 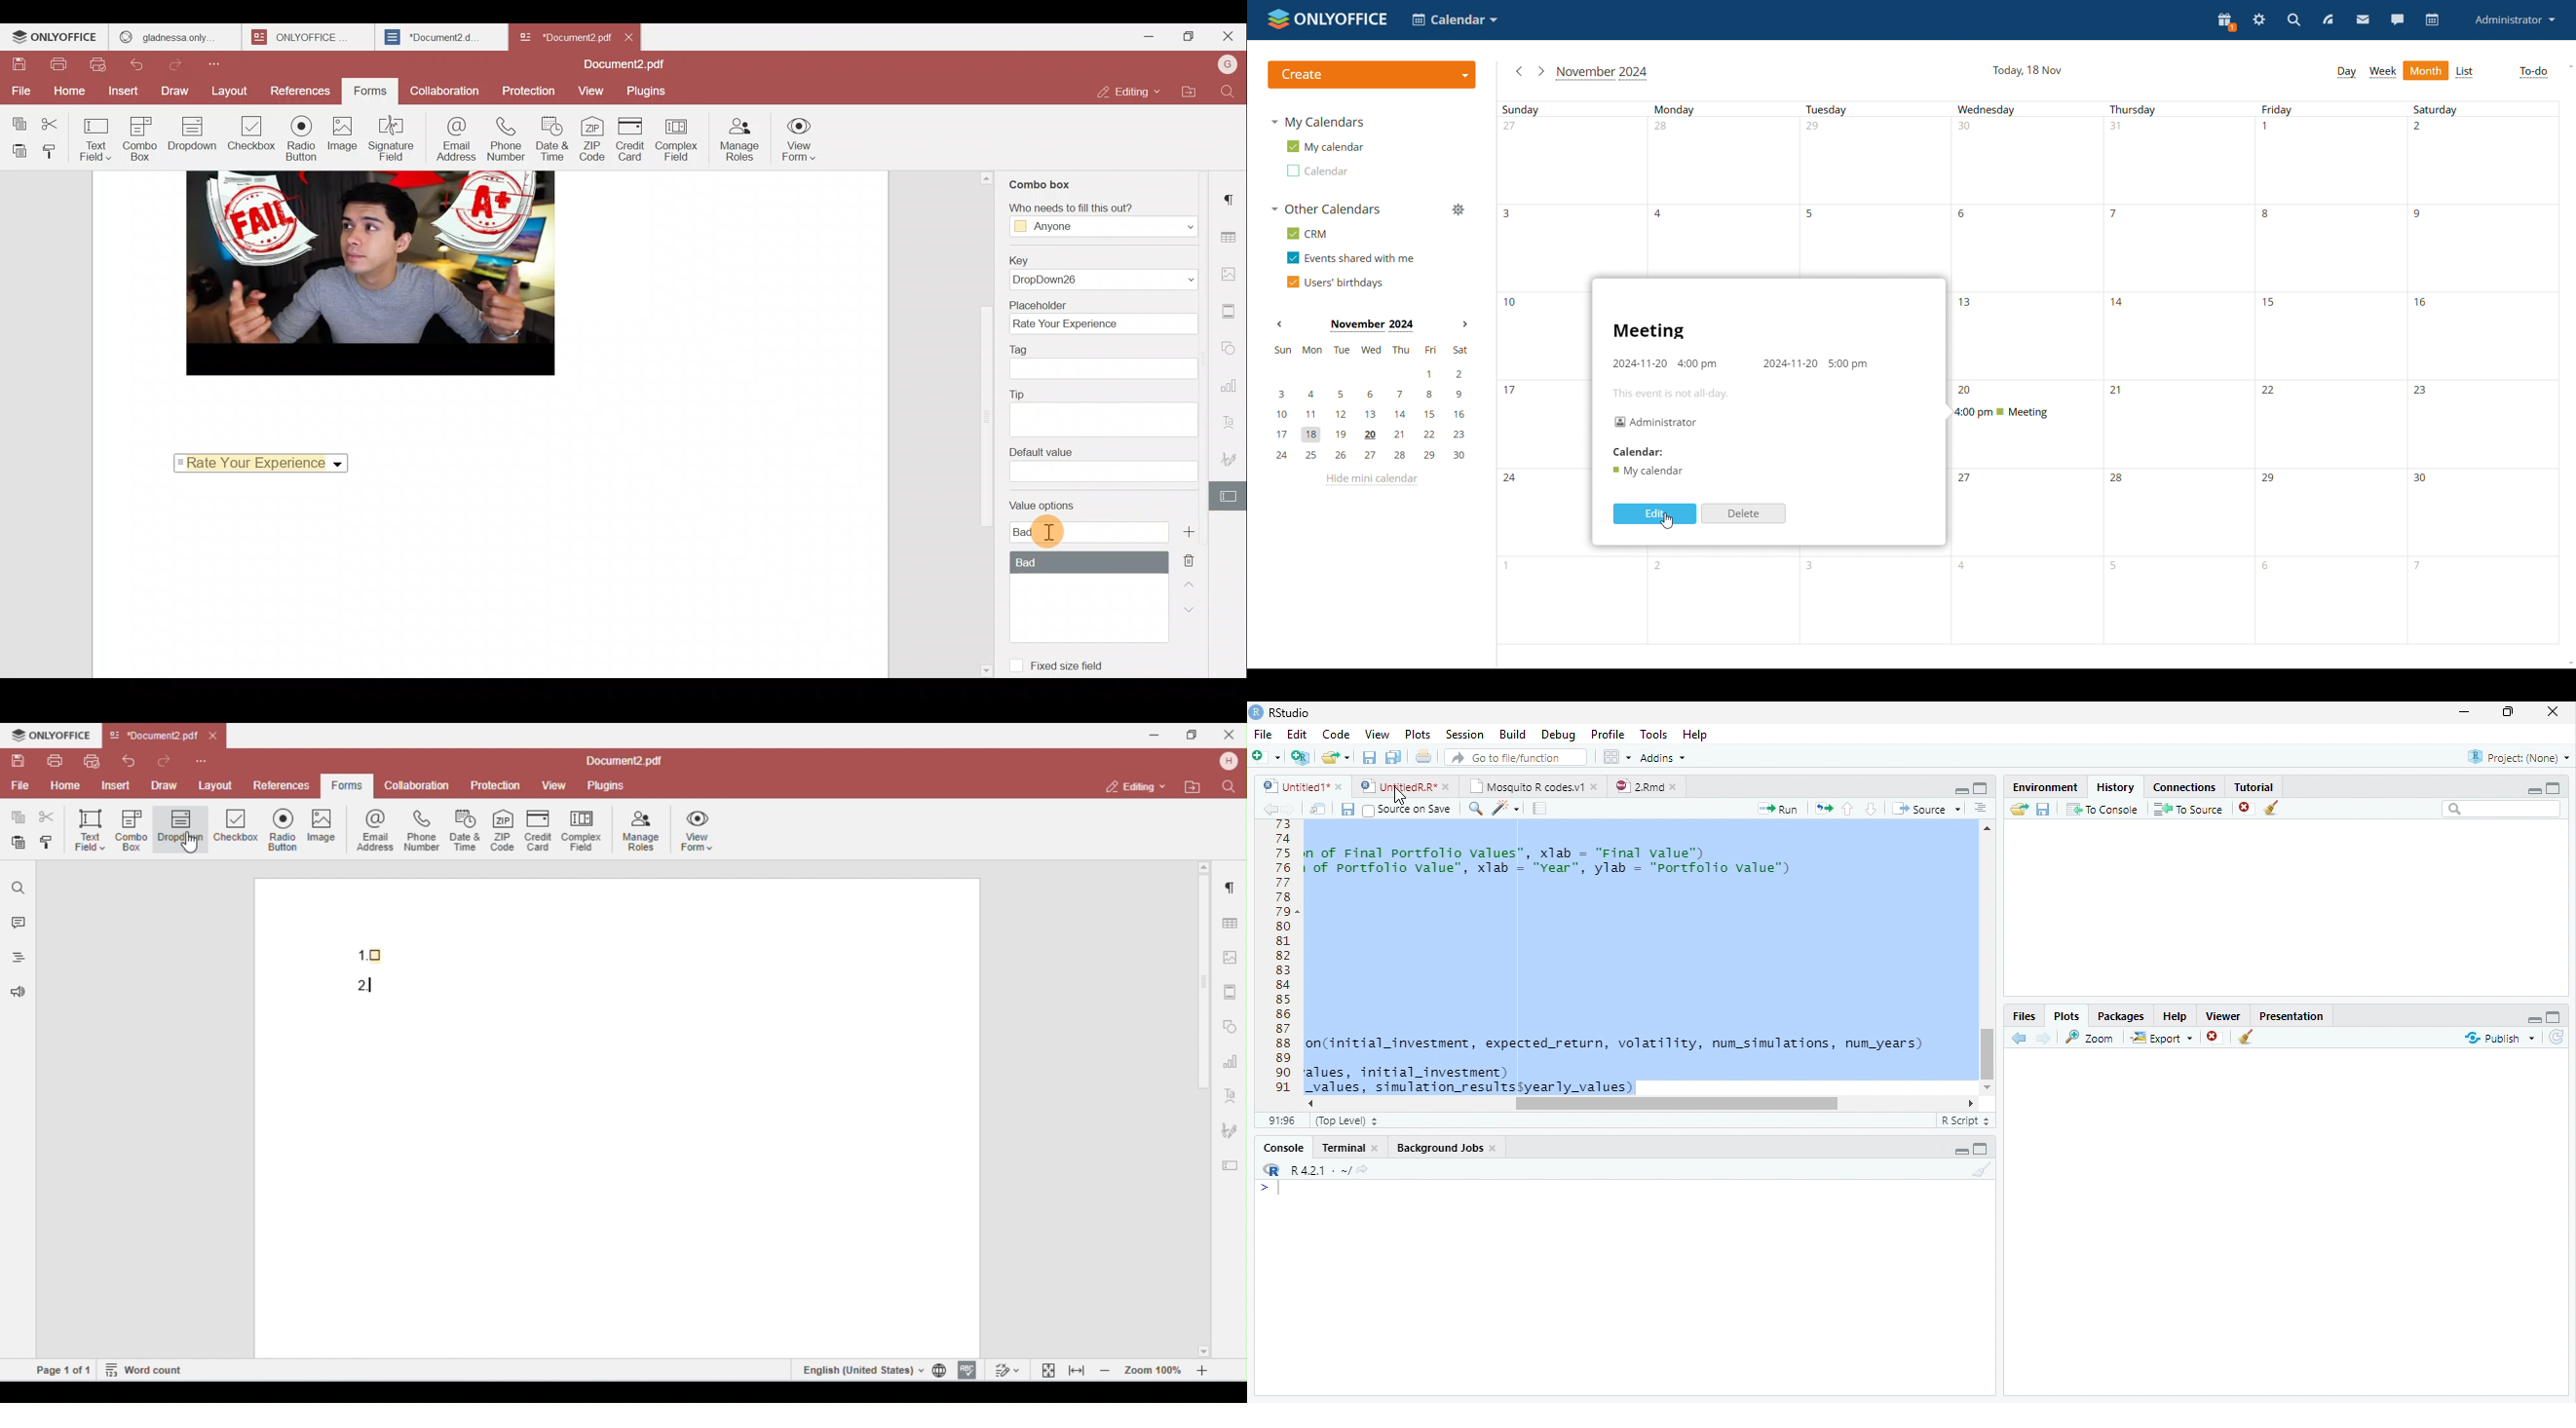 What do you see at coordinates (1448, 1147) in the screenshot?
I see `Background Jobs.` at bounding box center [1448, 1147].